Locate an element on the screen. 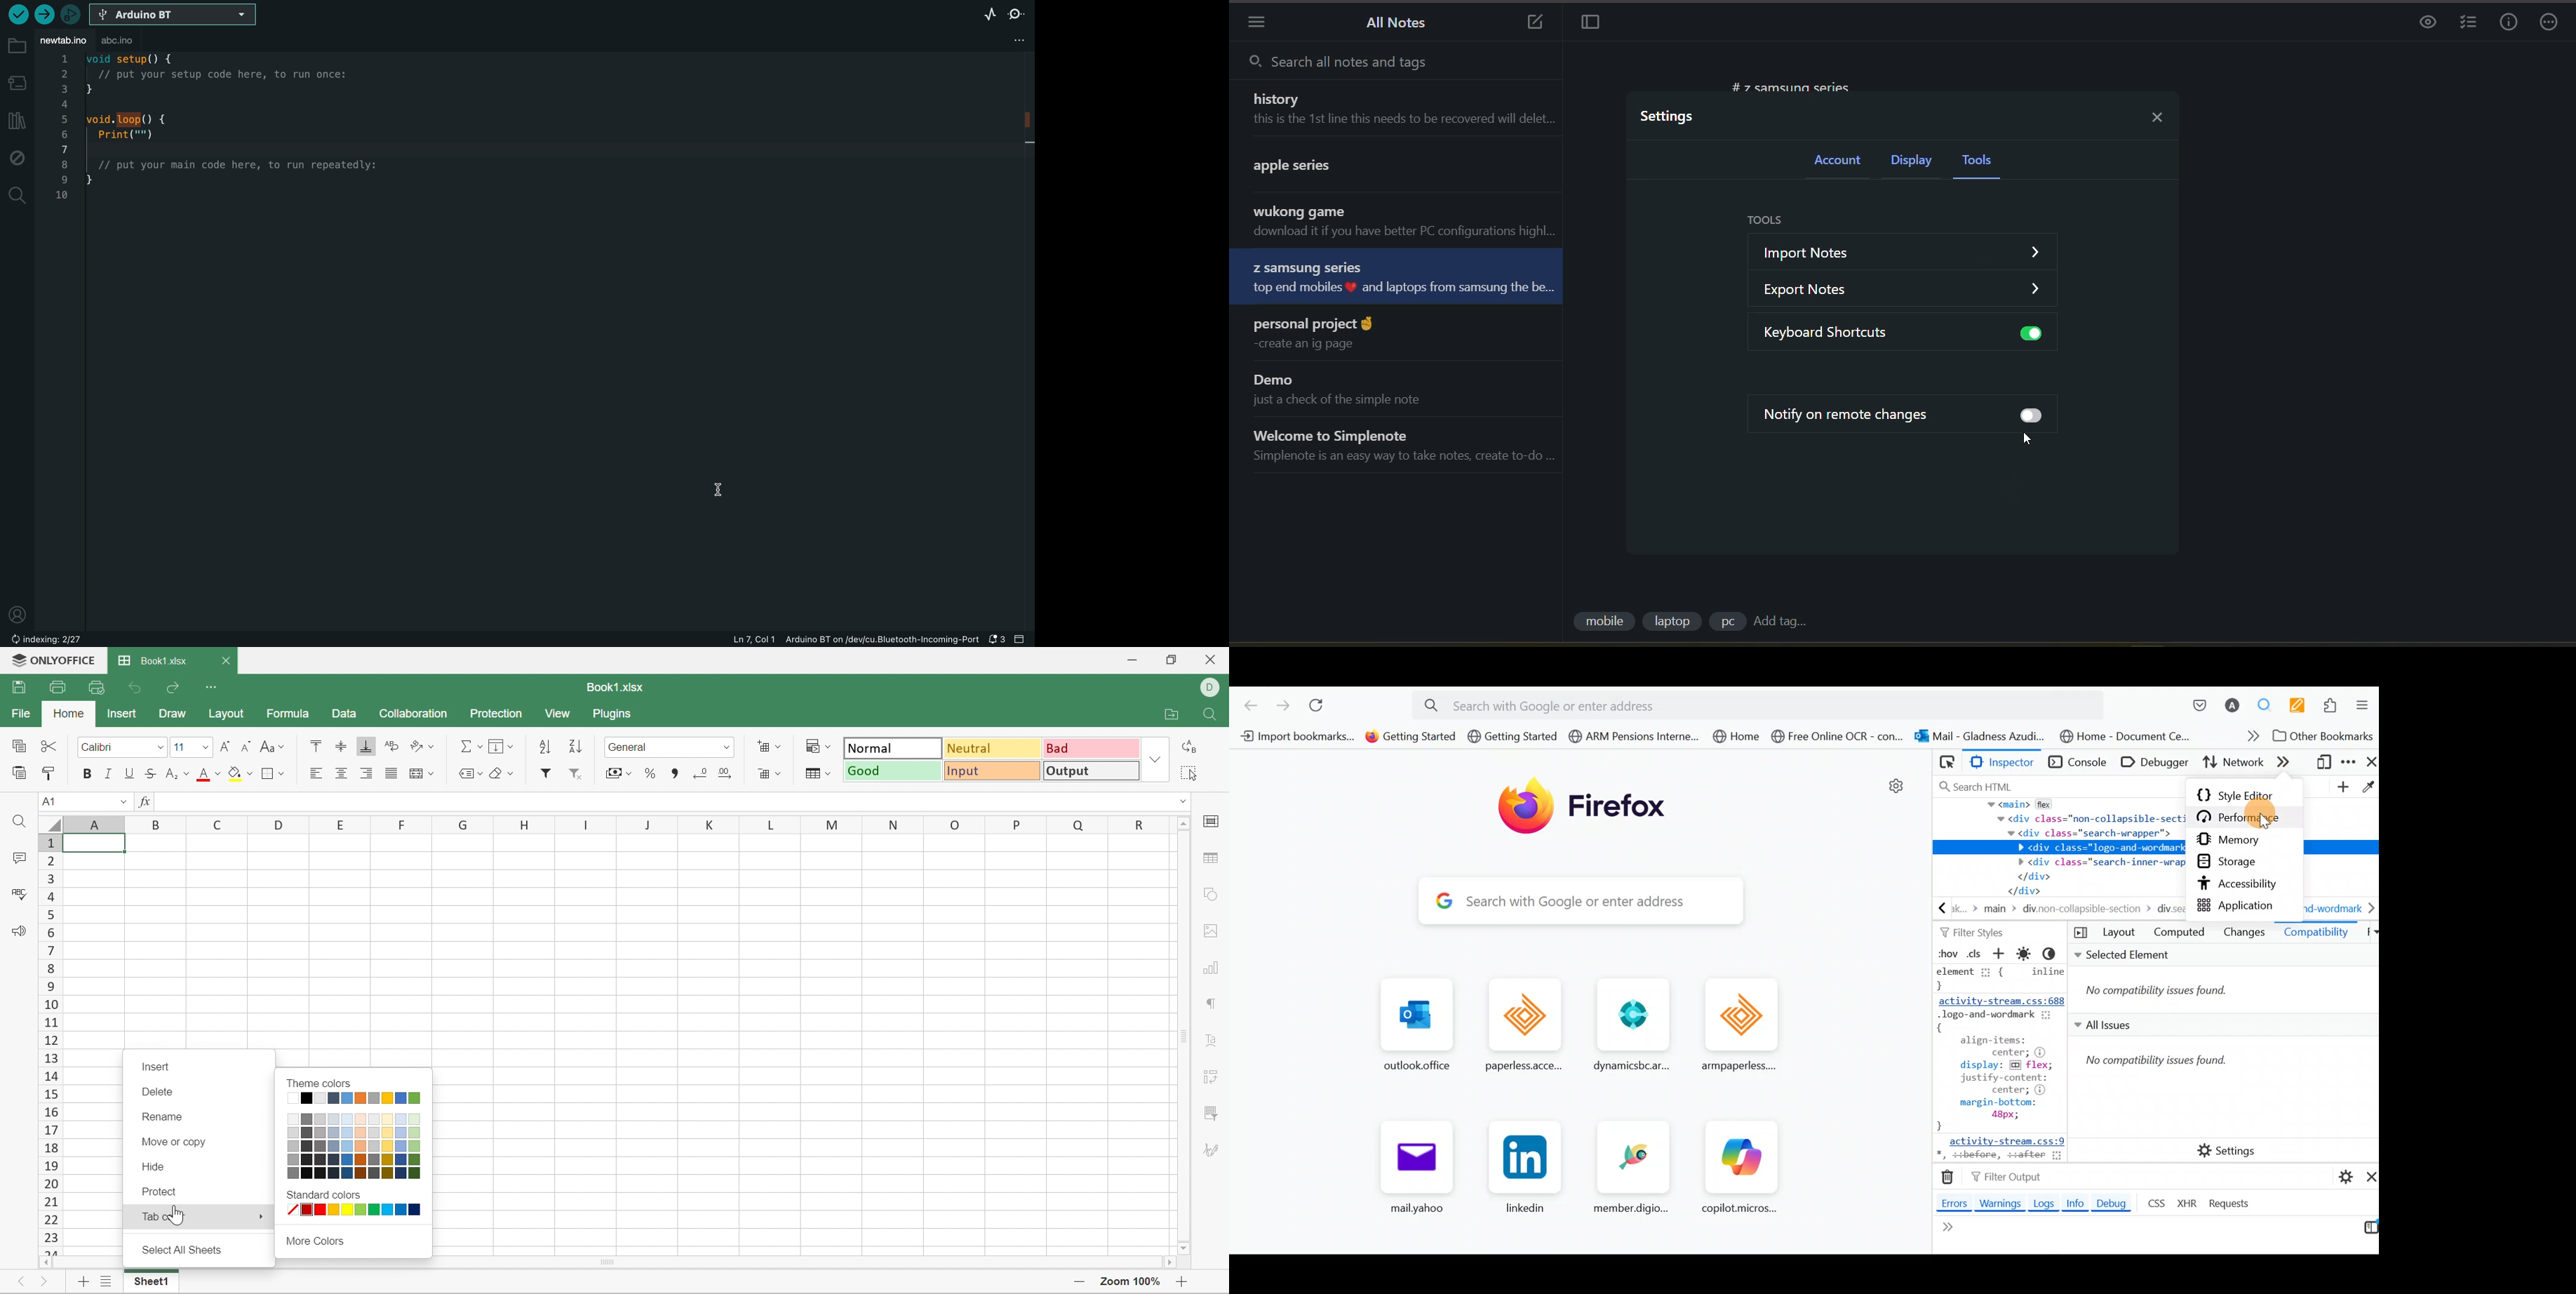 The image size is (2576, 1316). Bookmark 5 is located at coordinates (1741, 738).